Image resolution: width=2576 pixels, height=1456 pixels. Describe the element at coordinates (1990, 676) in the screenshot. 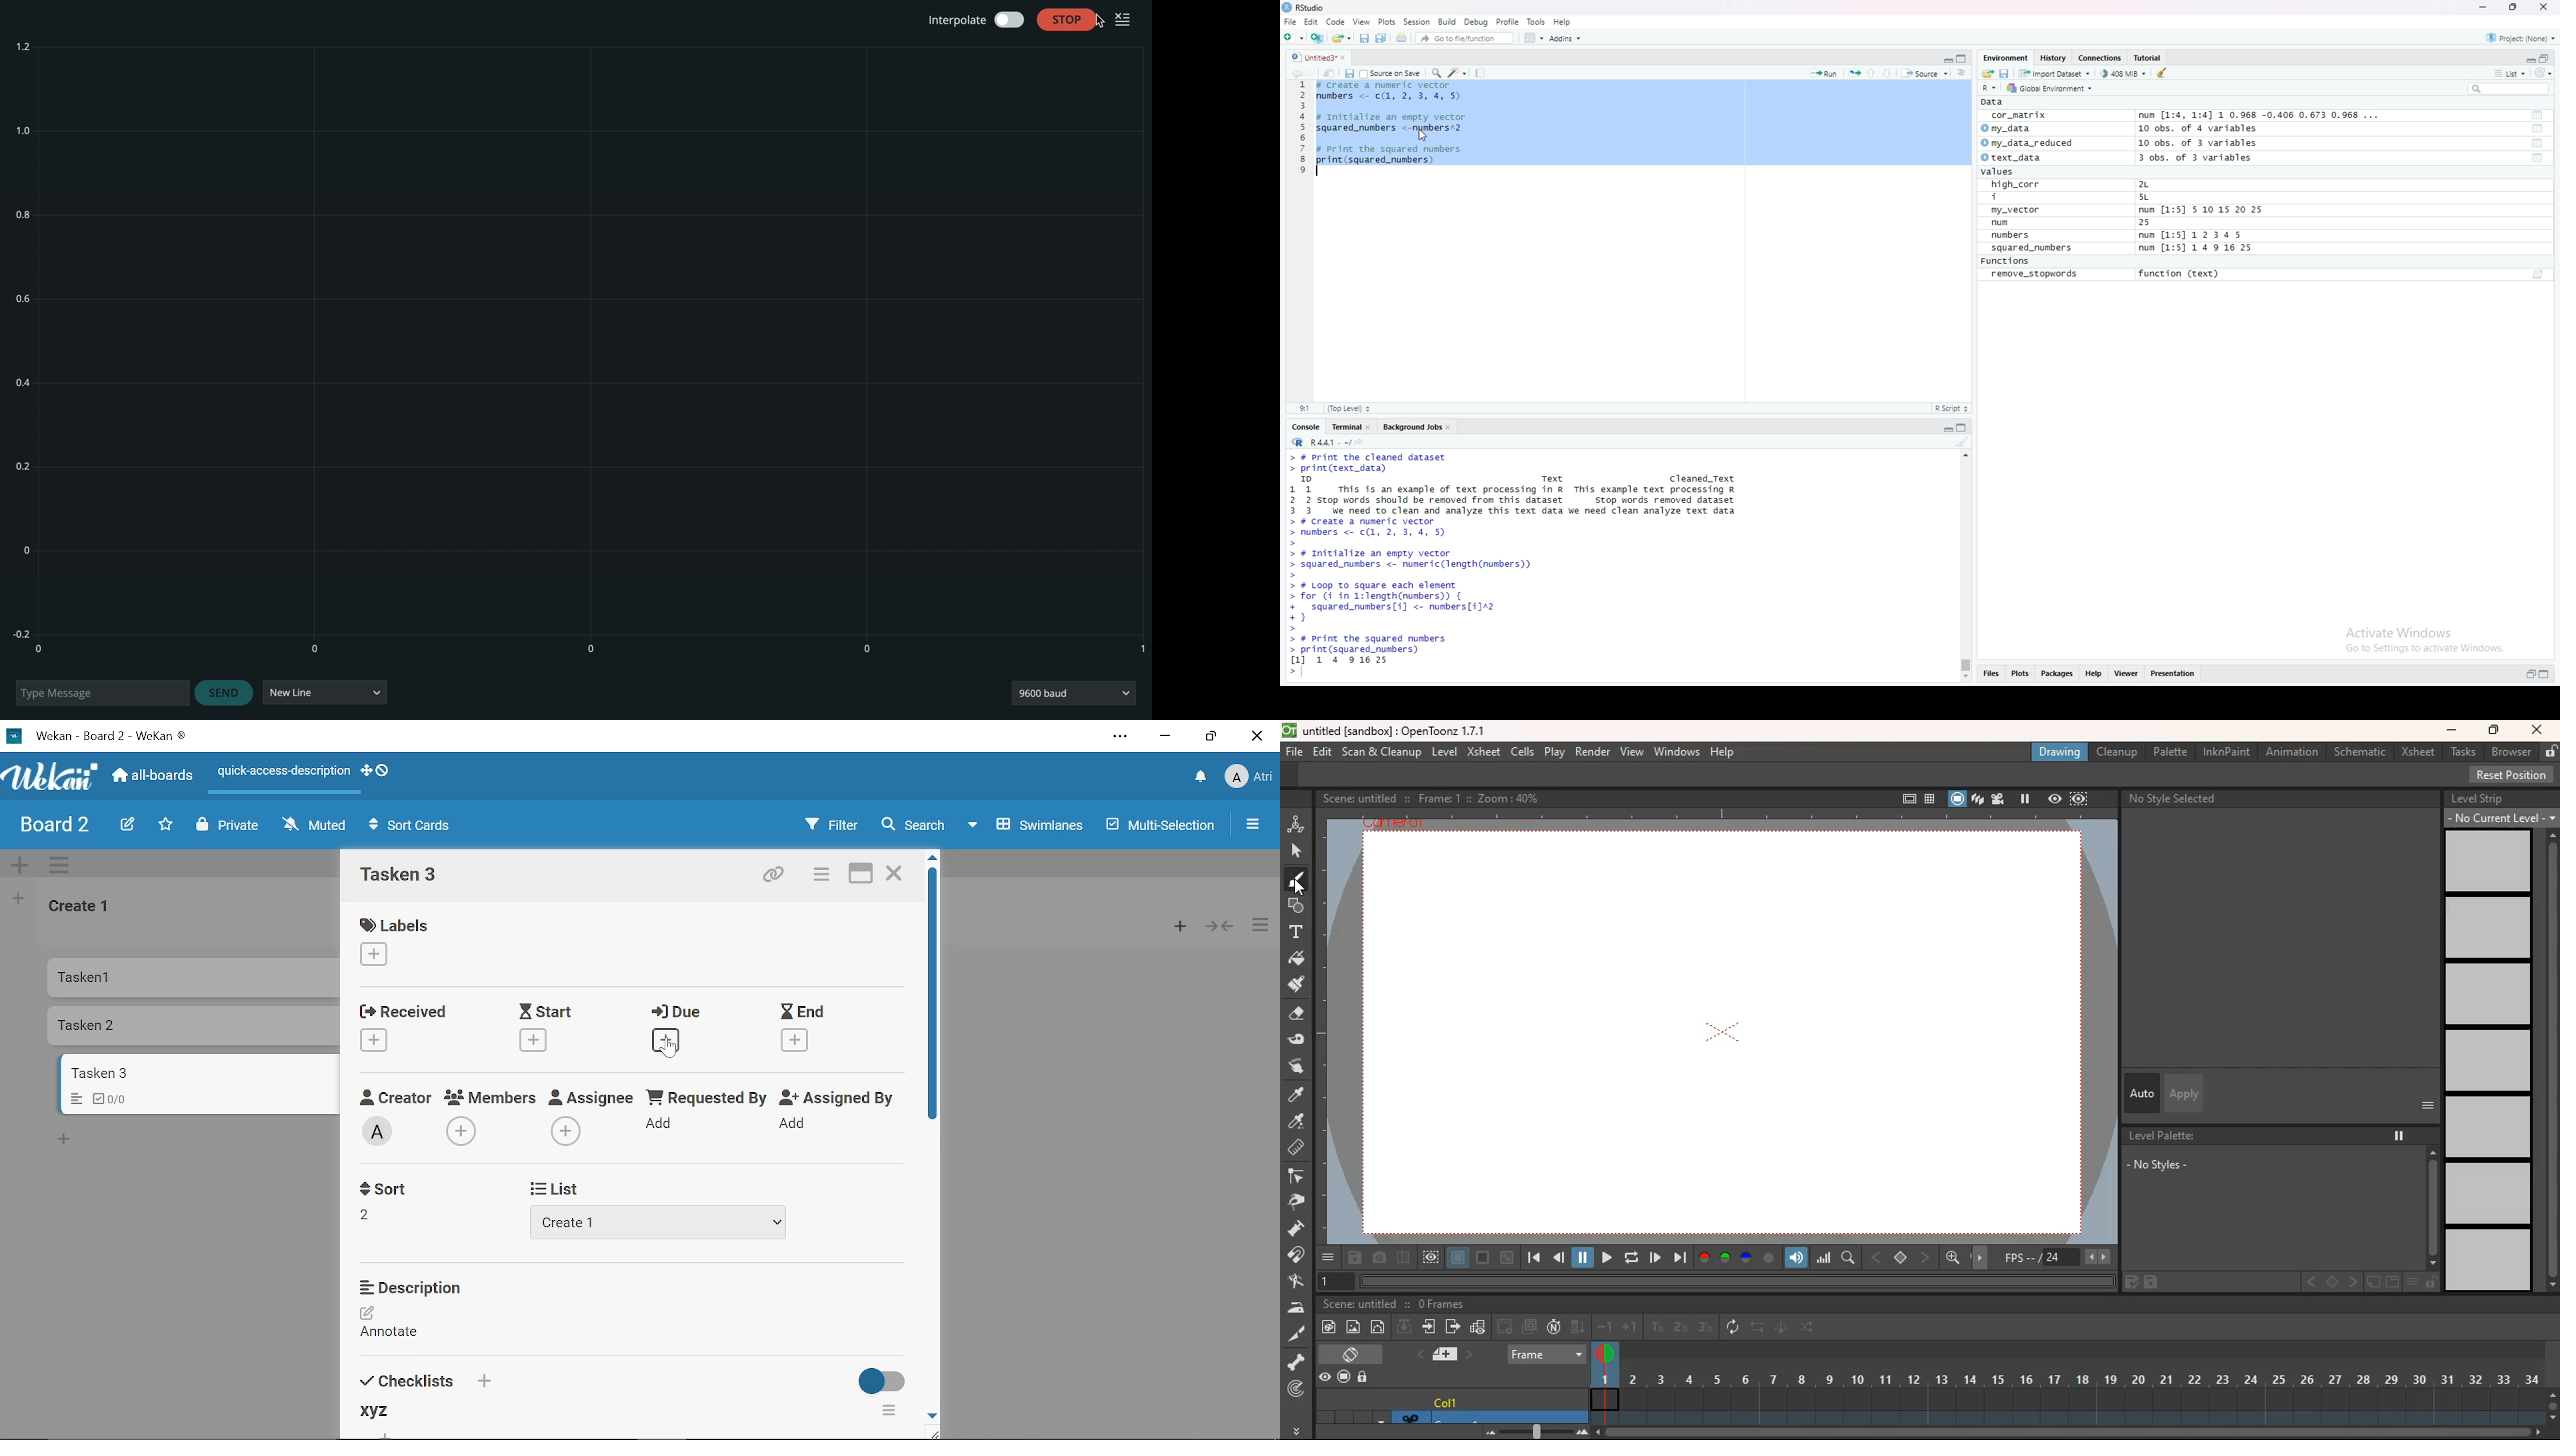

I see `Files` at that location.